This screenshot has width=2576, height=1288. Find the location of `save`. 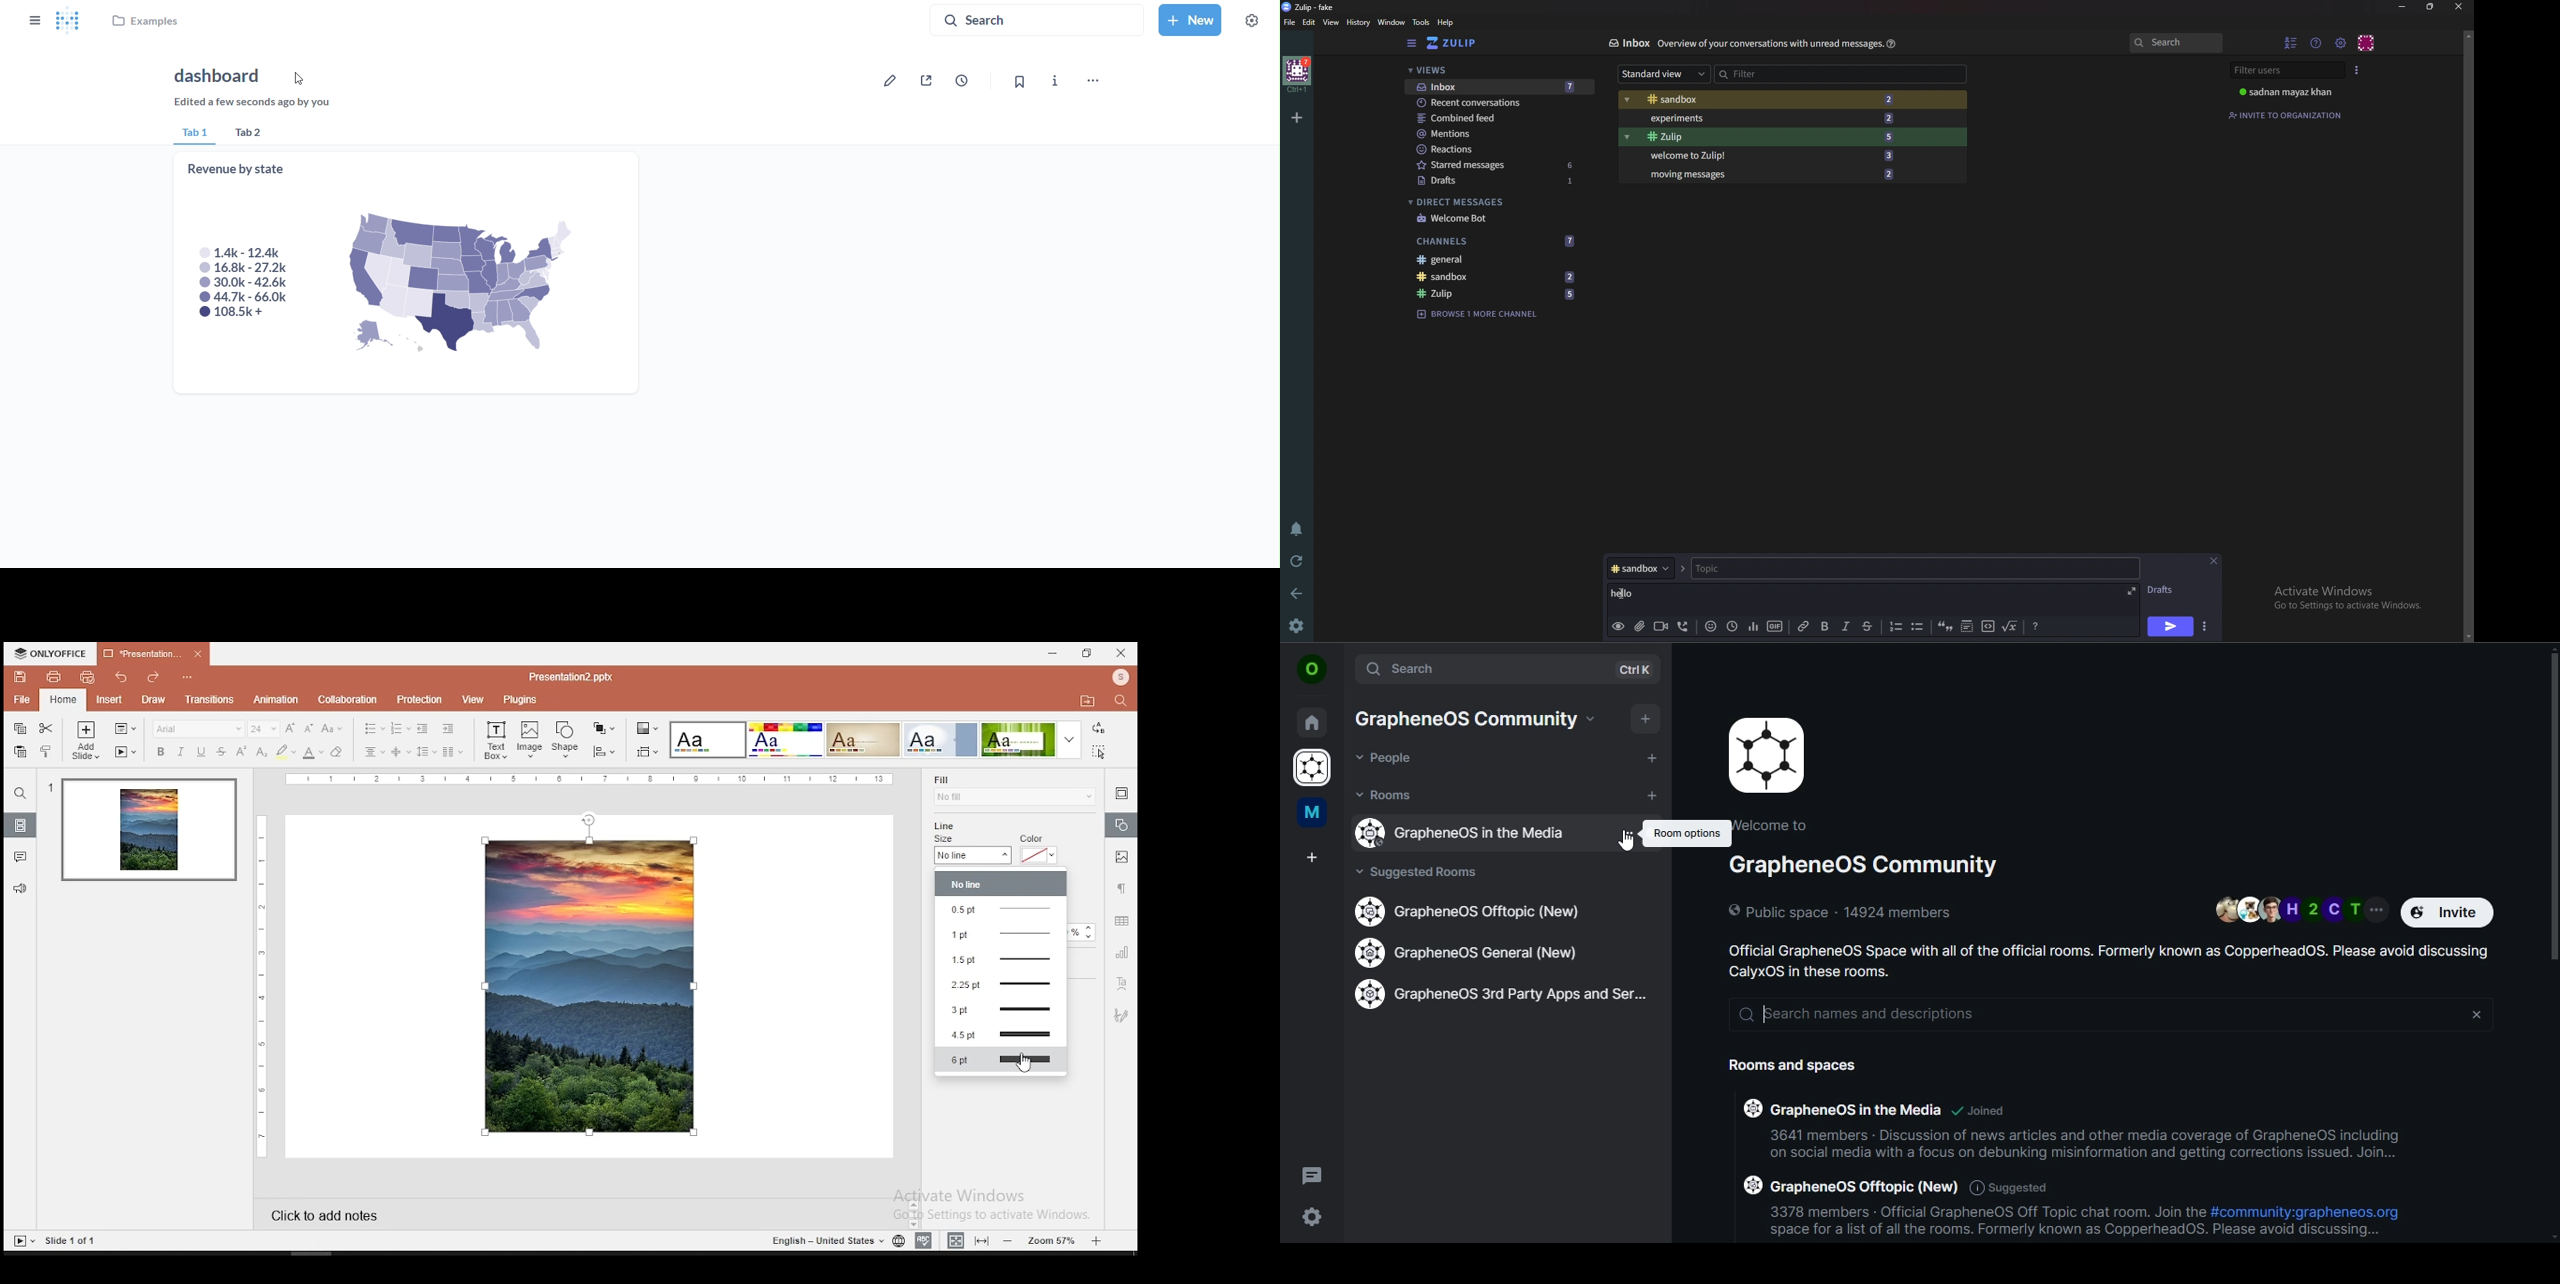

save is located at coordinates (17, 676).